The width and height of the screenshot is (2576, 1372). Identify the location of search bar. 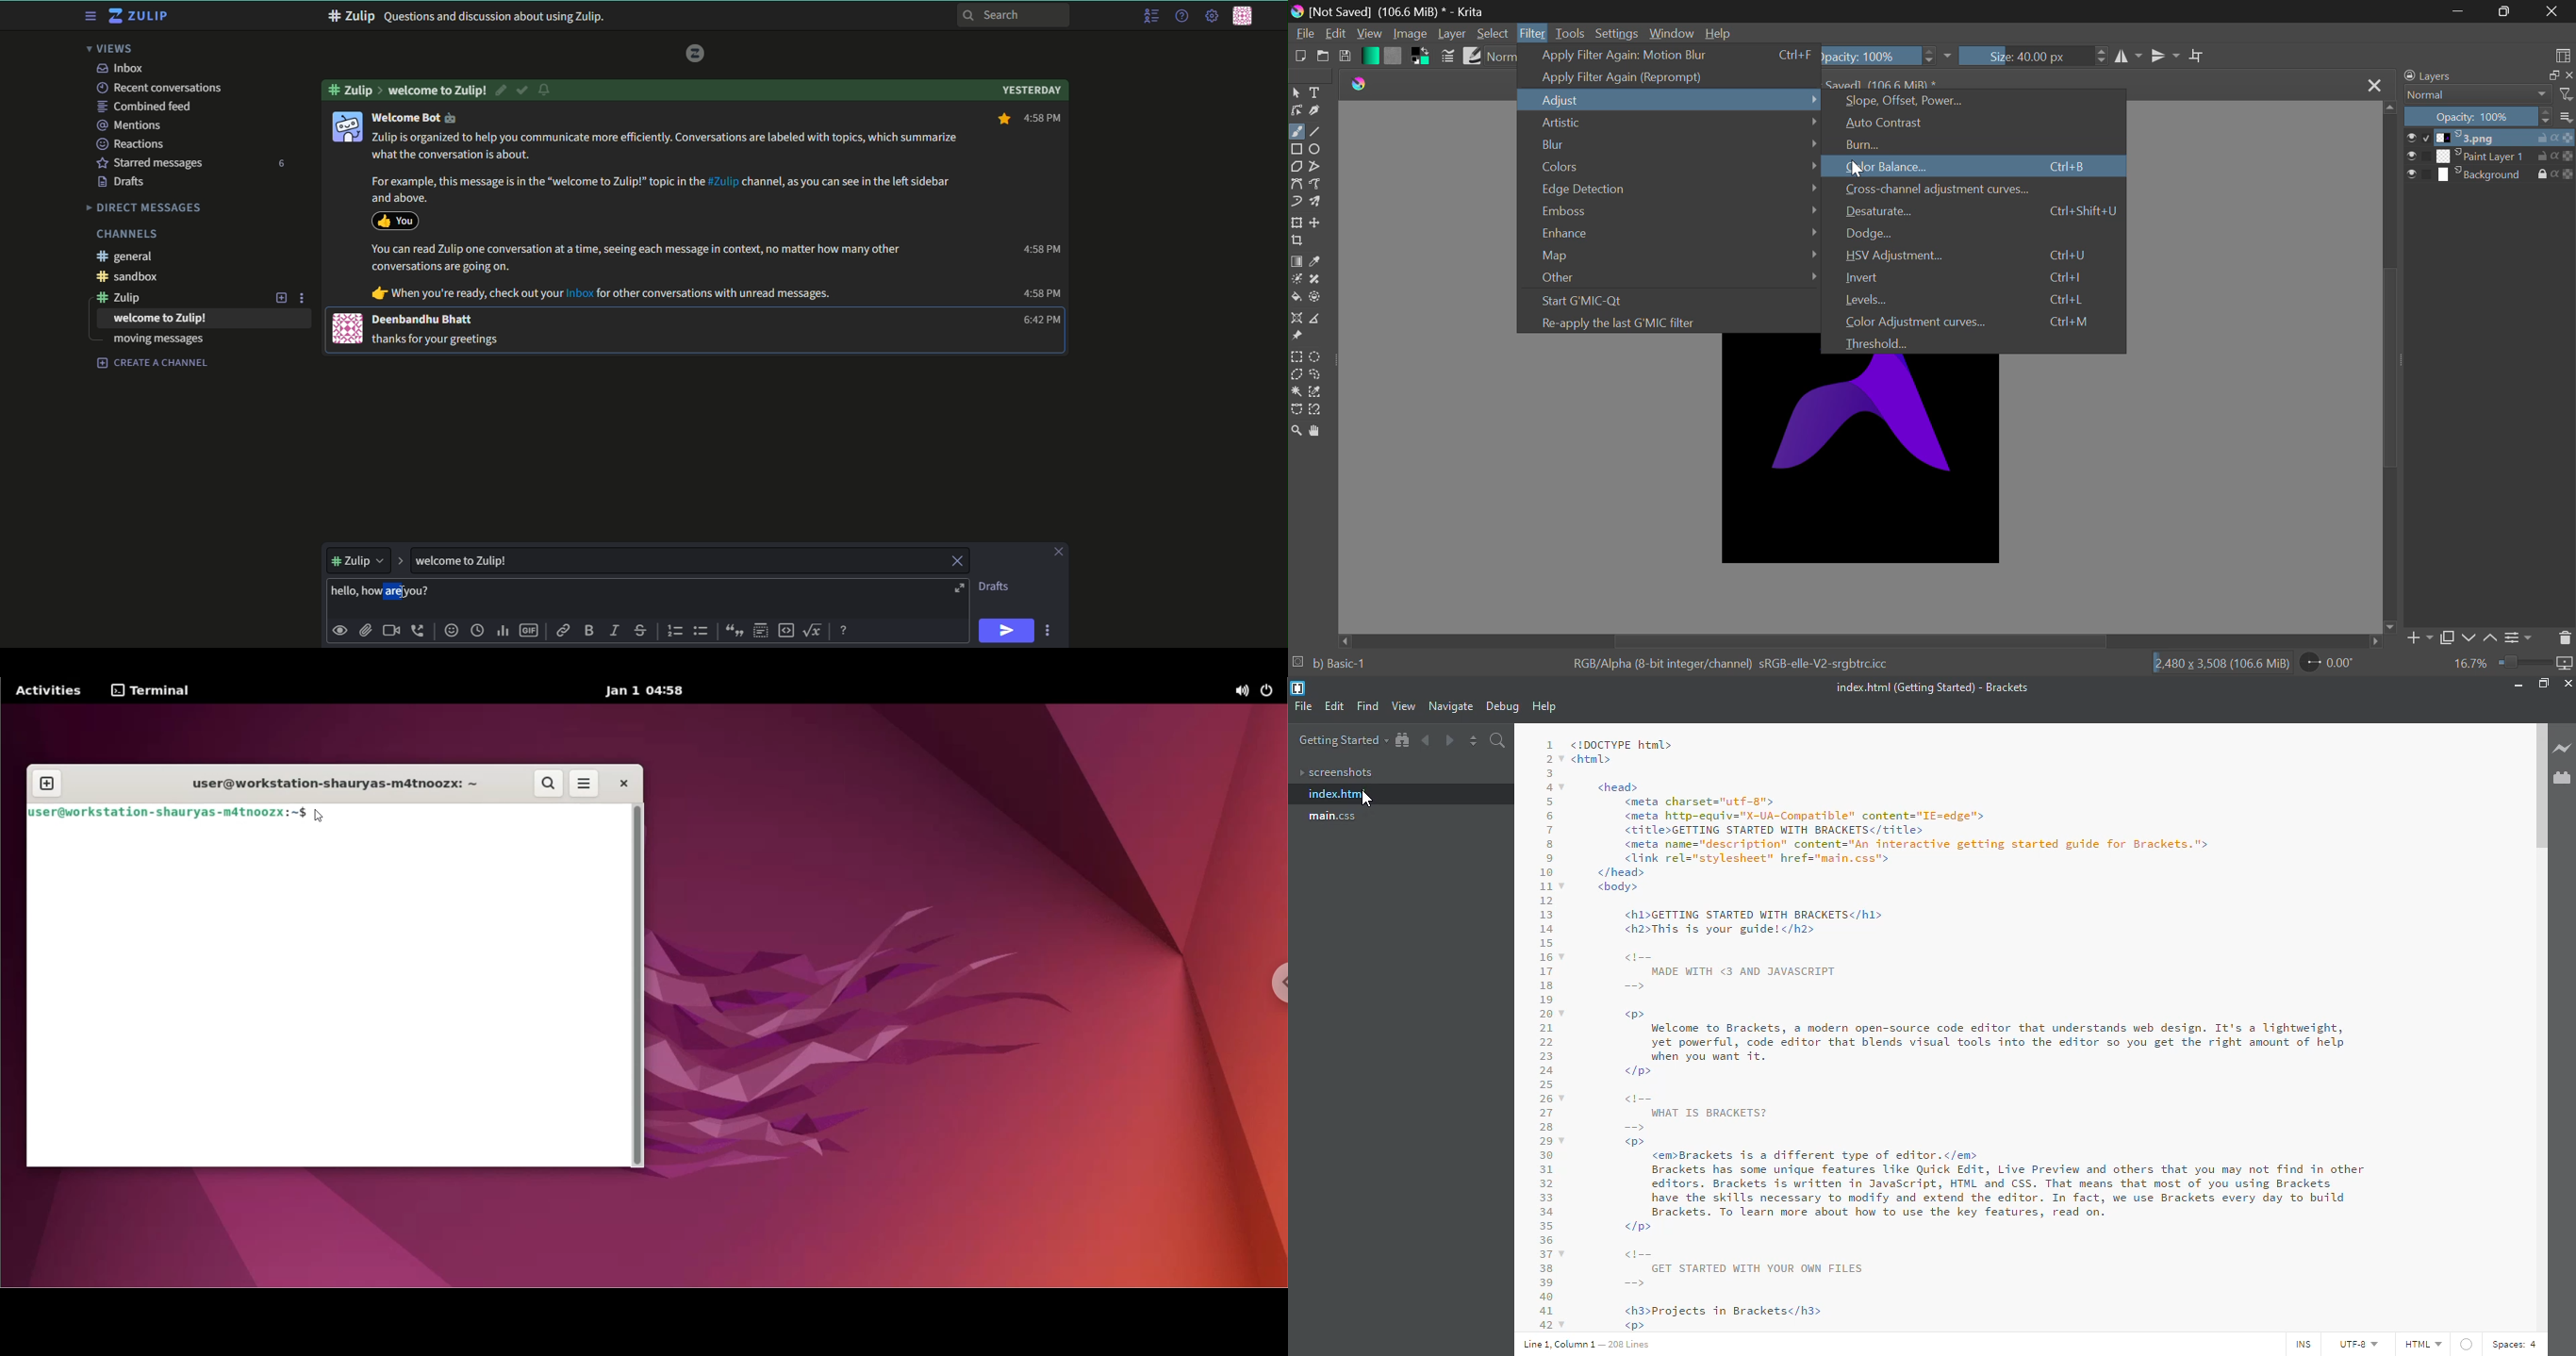
(1014, 14).